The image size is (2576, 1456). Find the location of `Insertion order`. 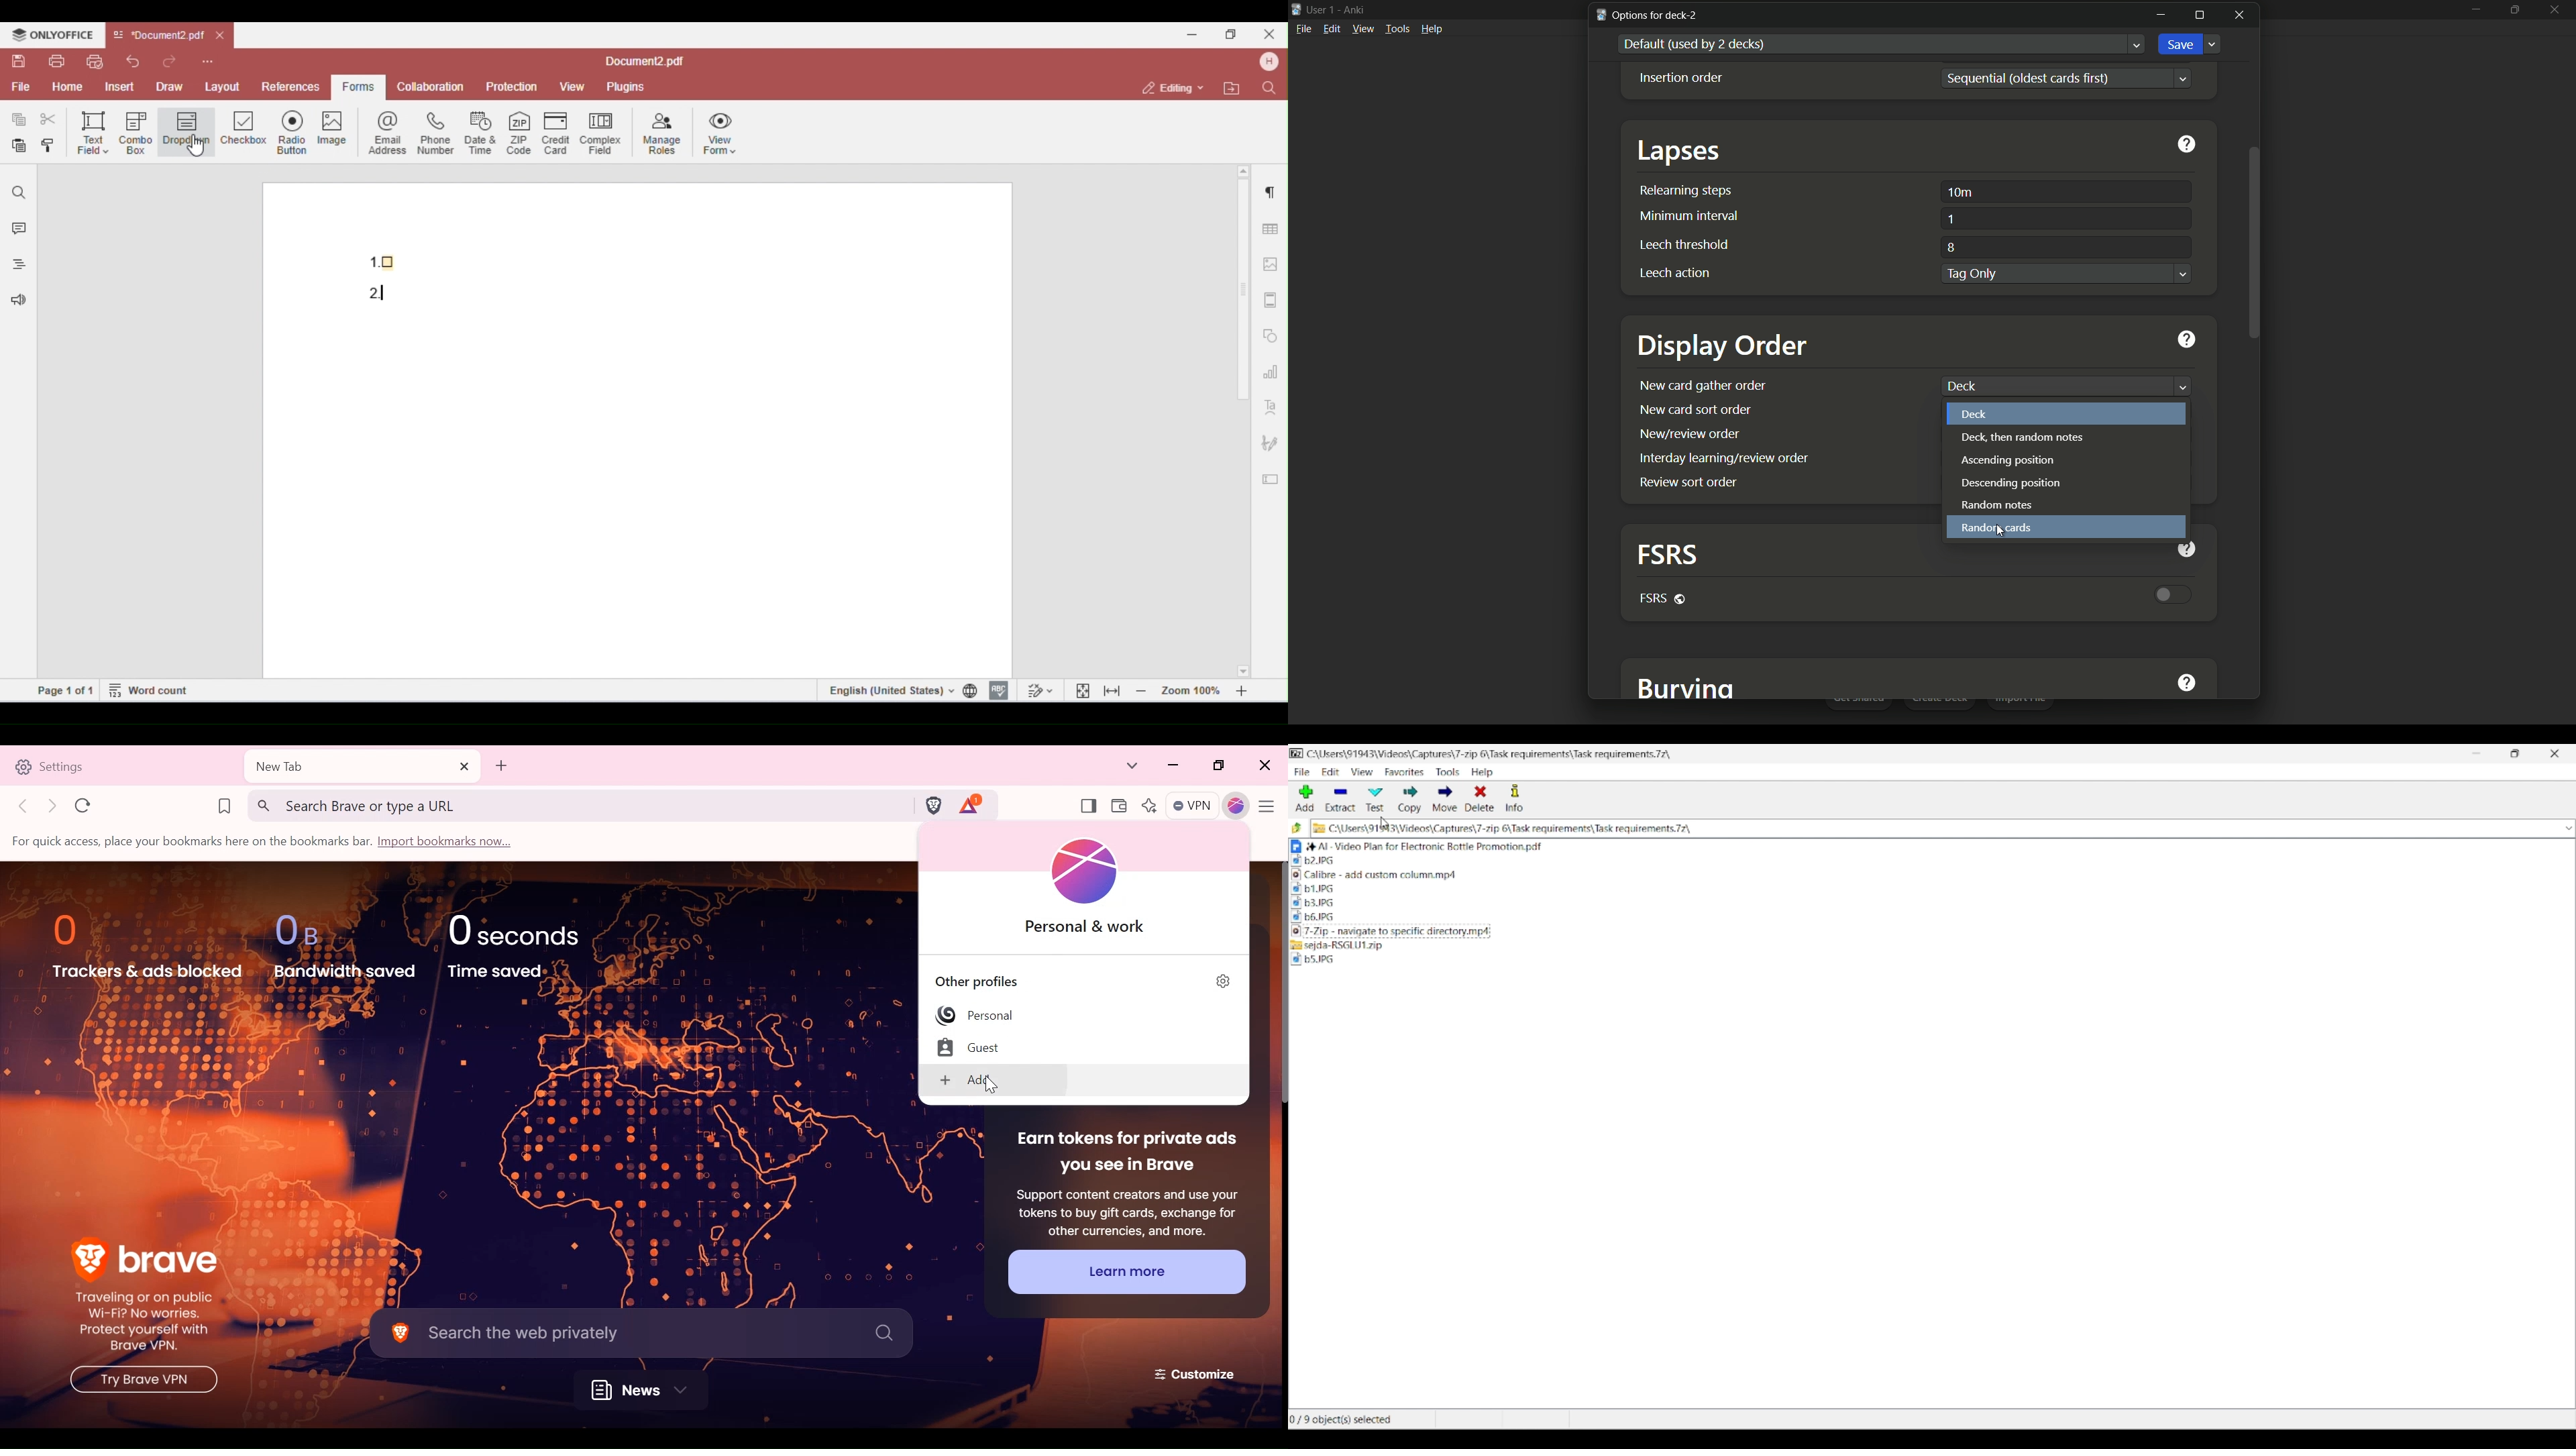

Insertion order is located at coordinates (1681, 78).